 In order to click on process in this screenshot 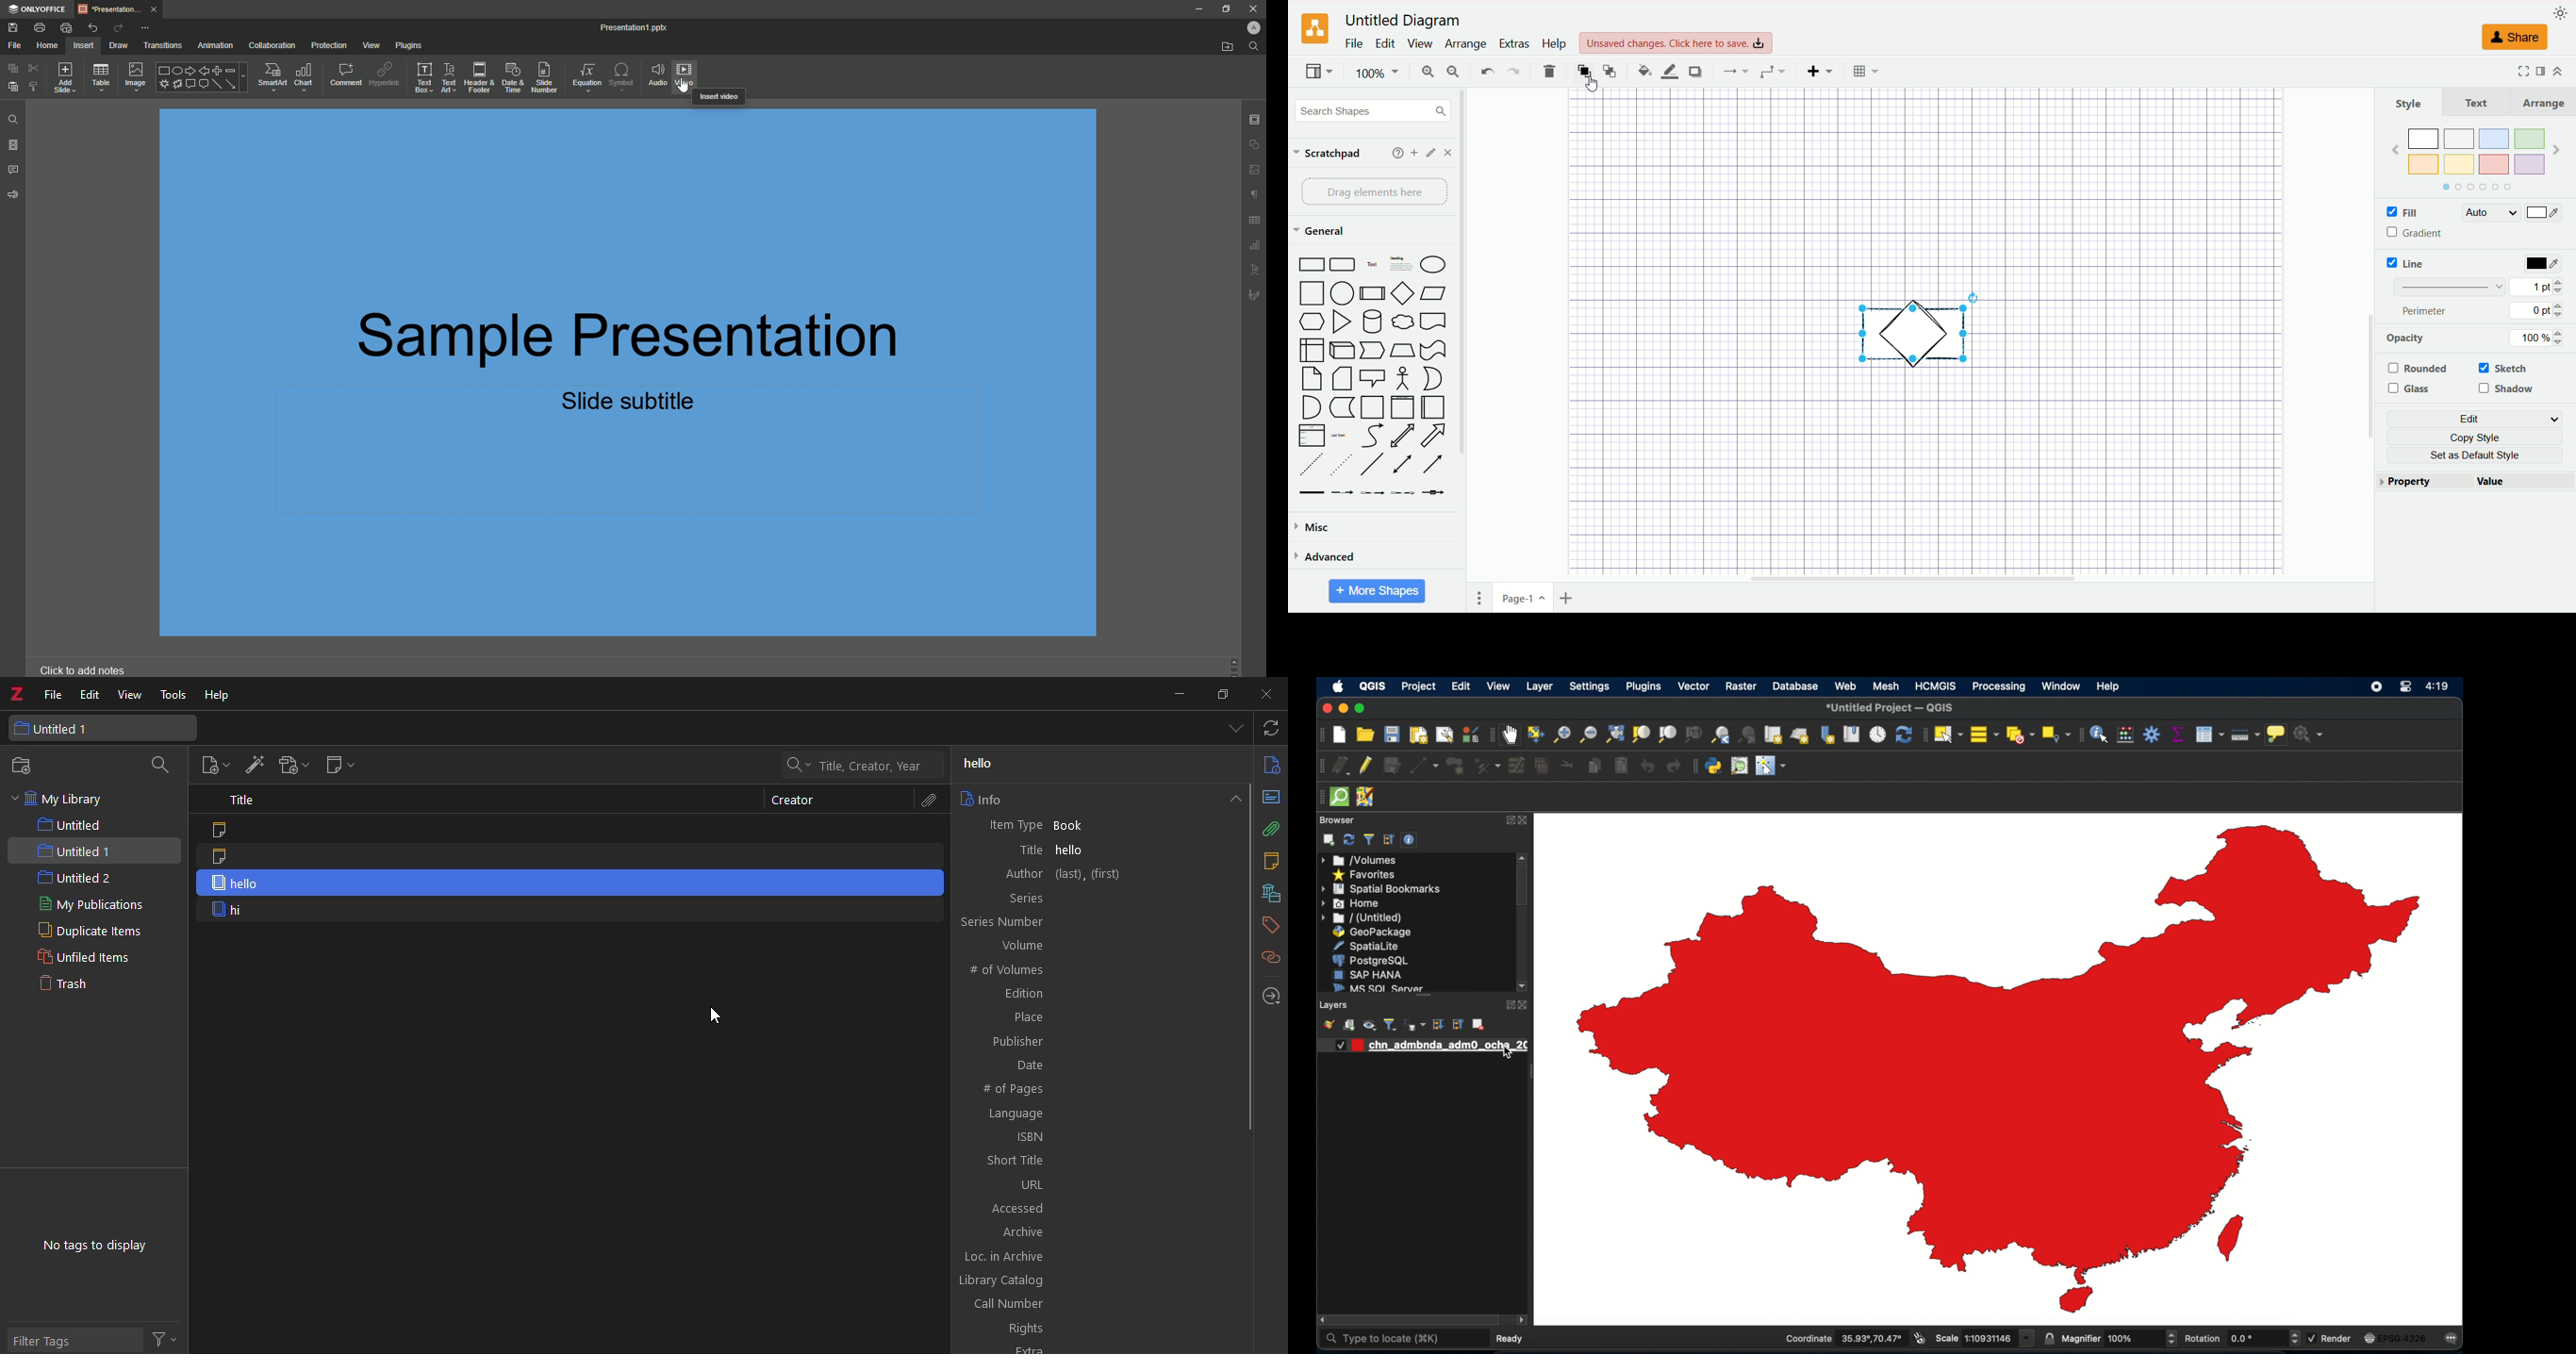, I will do `click(1373, 293)`.